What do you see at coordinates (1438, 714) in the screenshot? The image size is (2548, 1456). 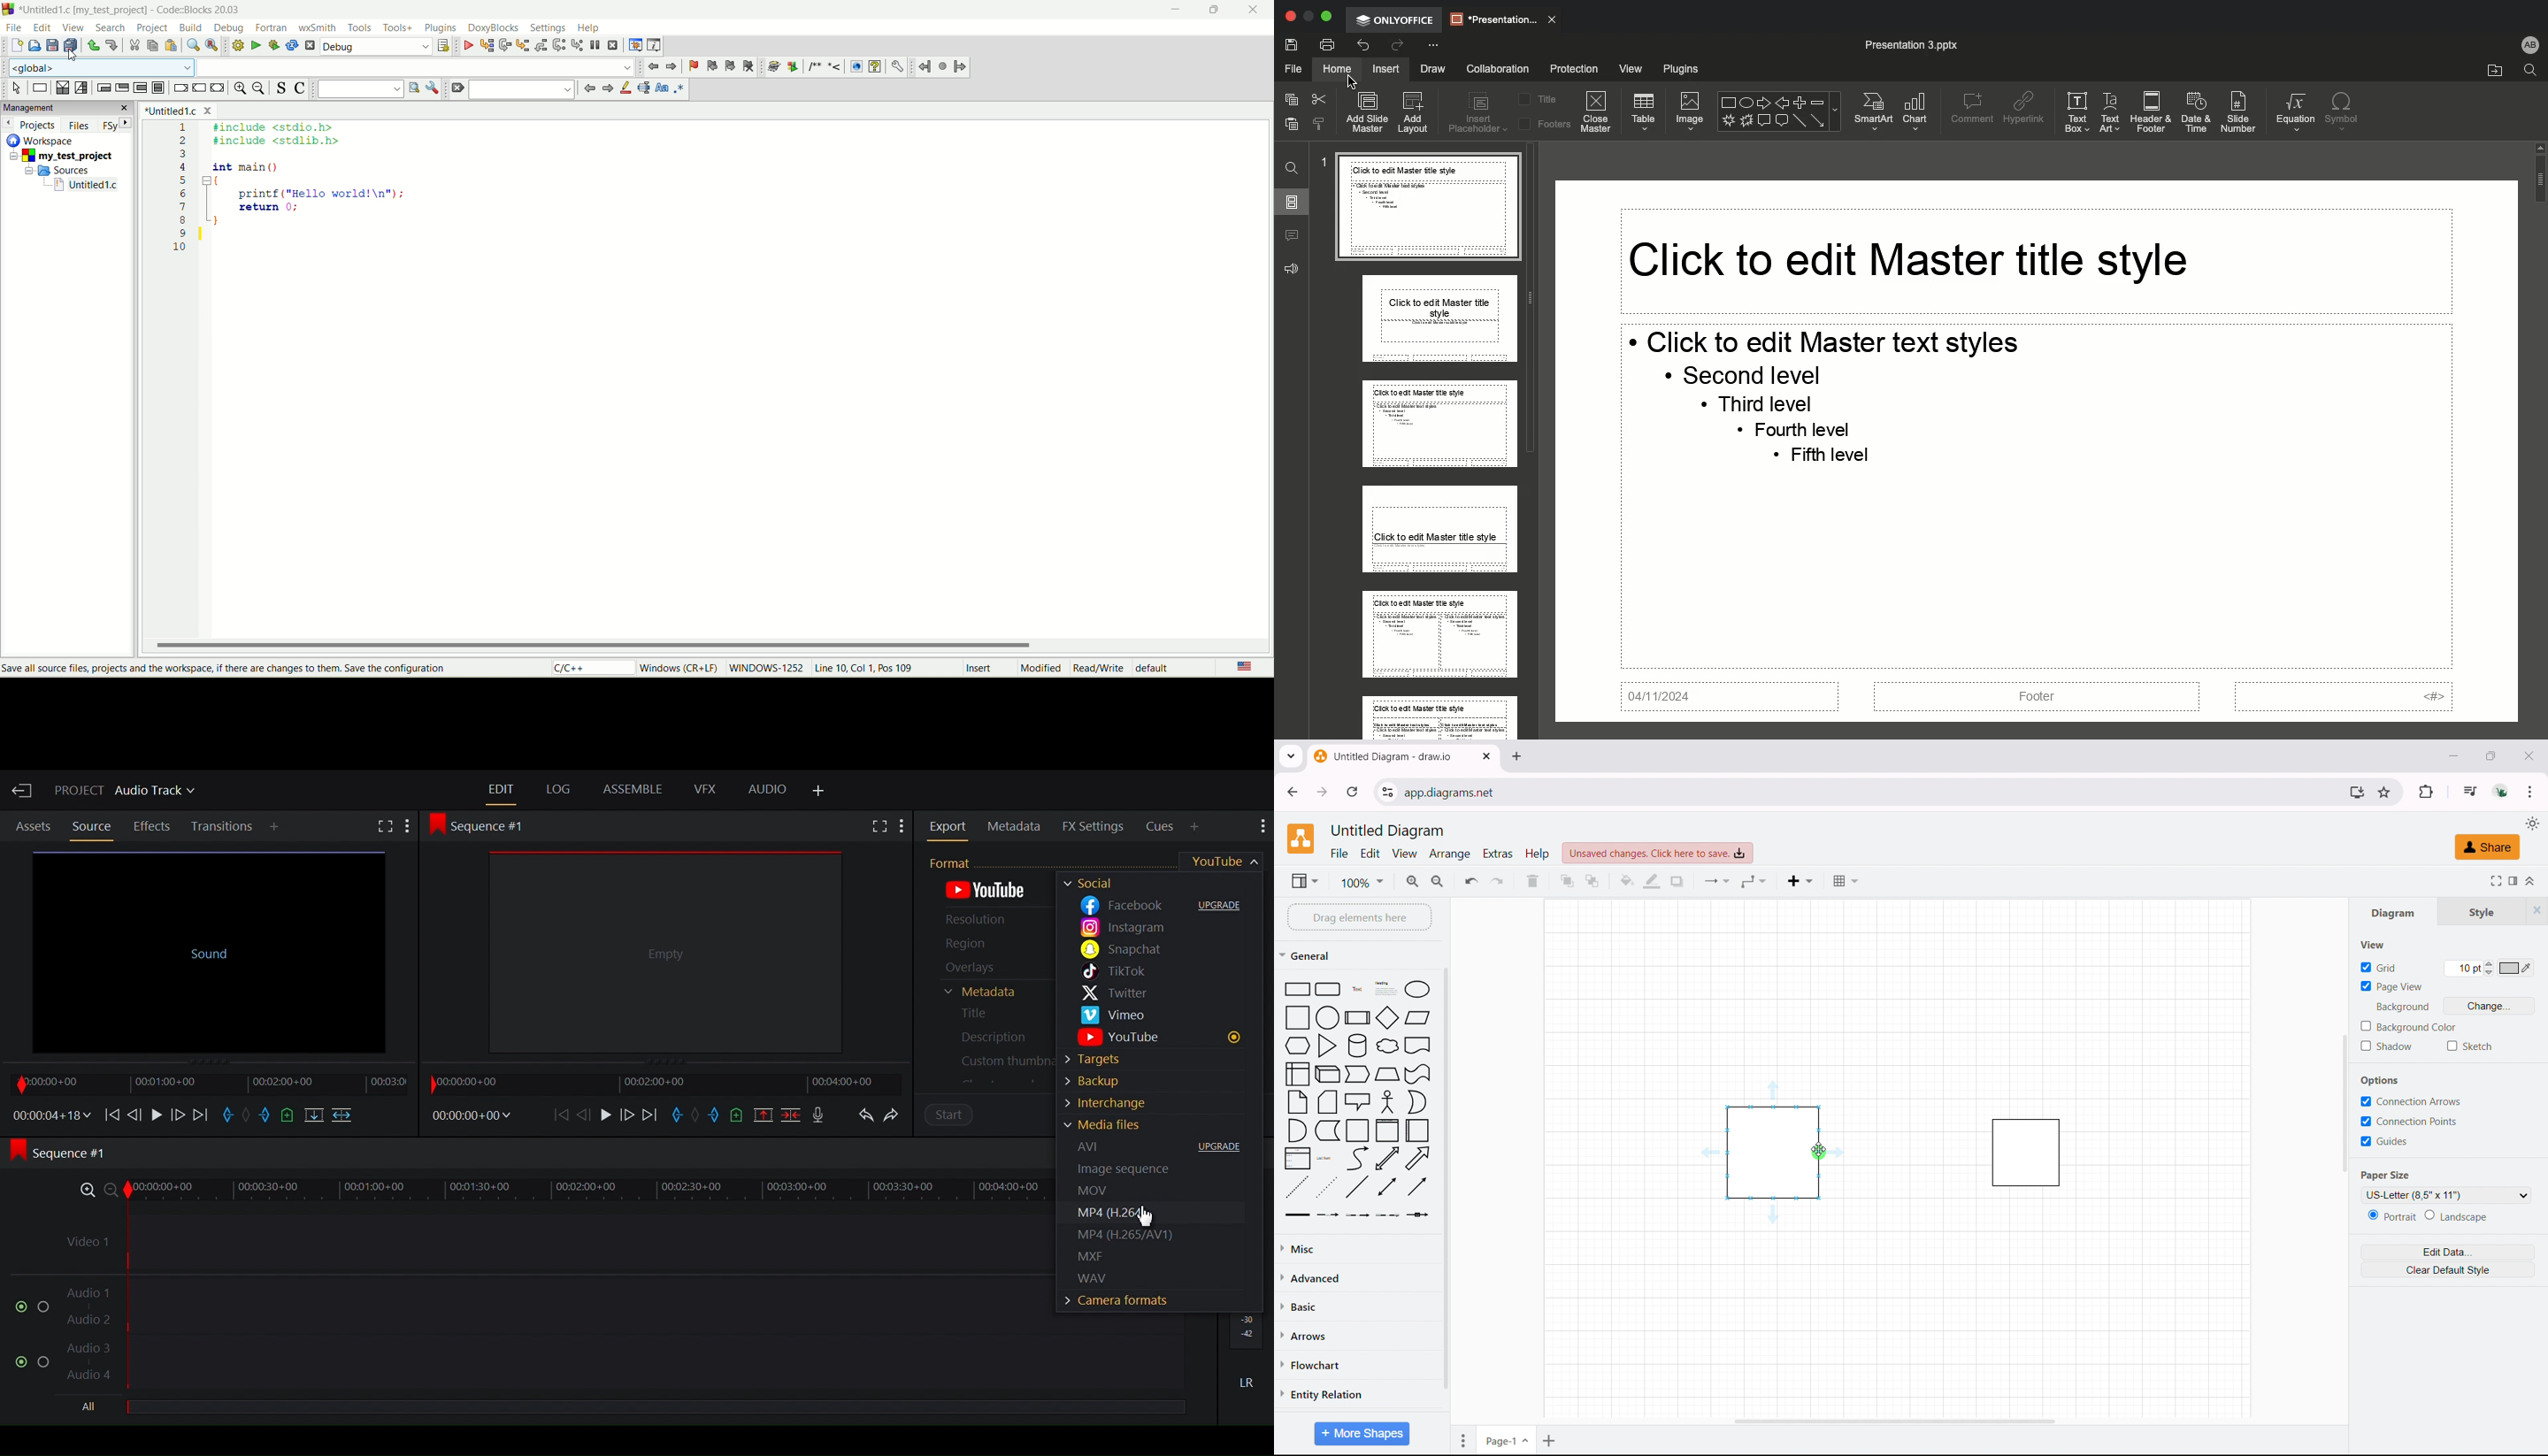 I see `Layout master slide 6` at bounding box center [1438, 714].